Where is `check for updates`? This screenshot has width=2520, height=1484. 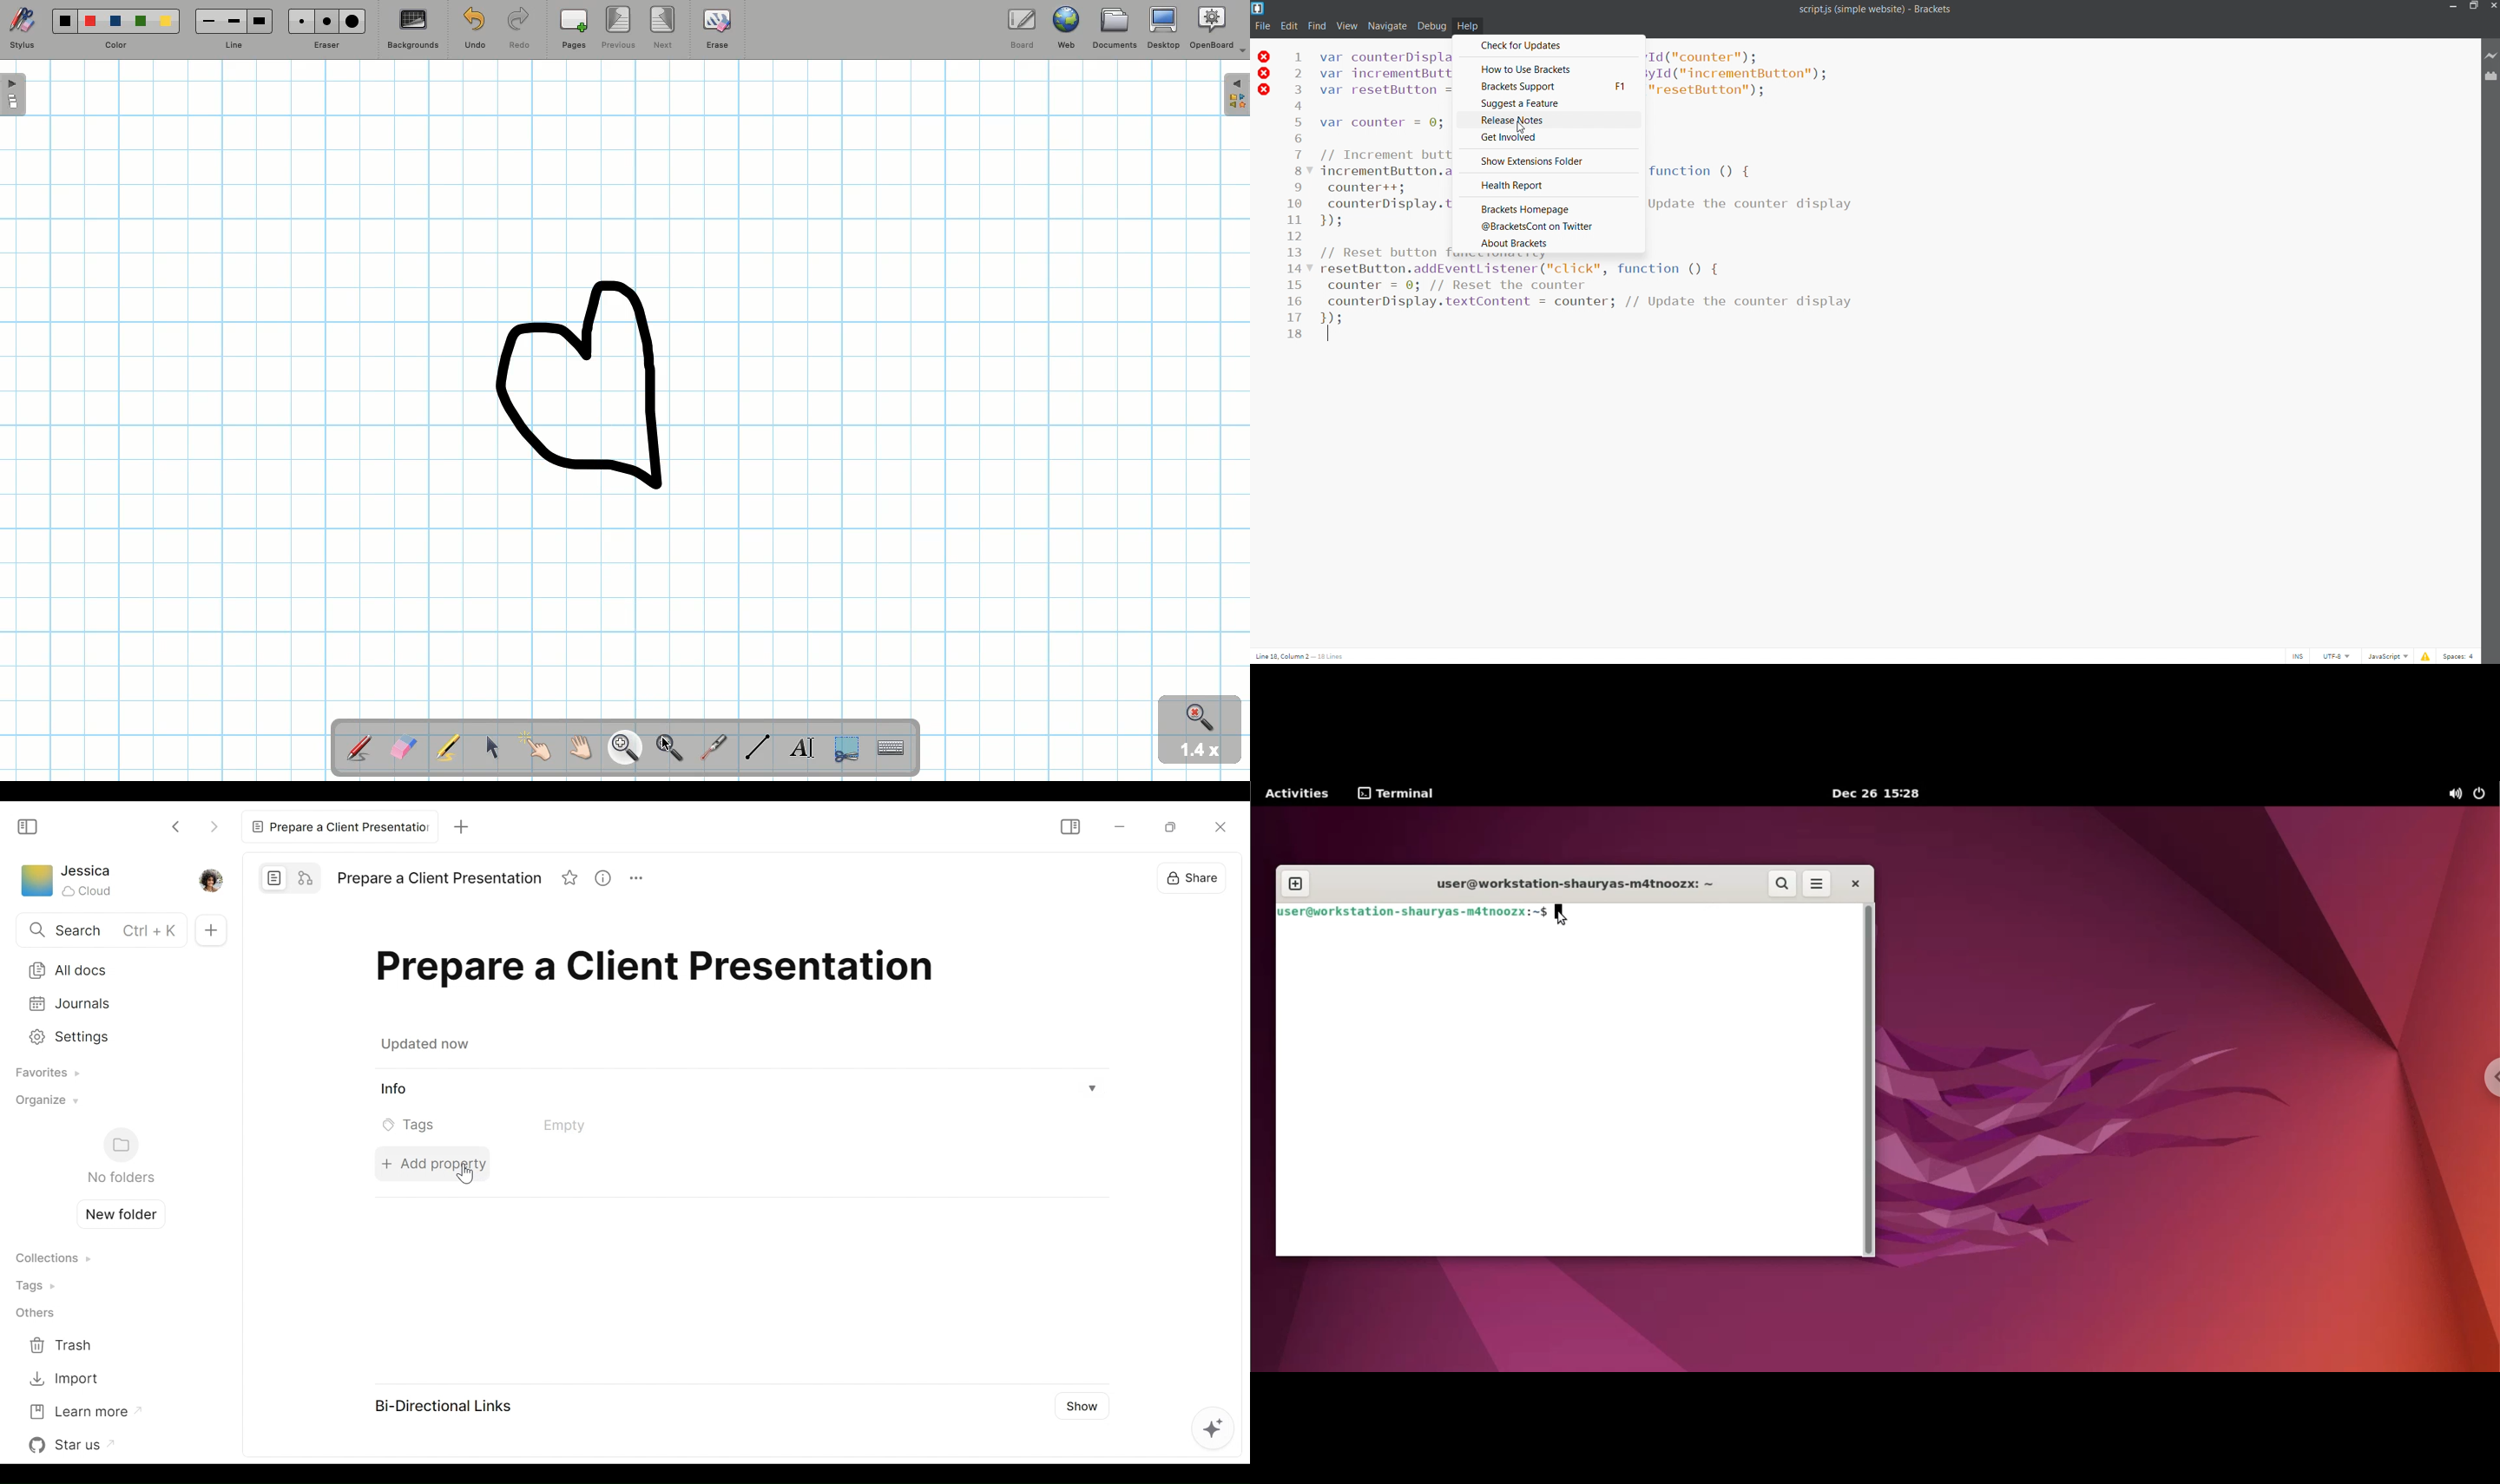 check for updates is located at coordinates (1549, 46).